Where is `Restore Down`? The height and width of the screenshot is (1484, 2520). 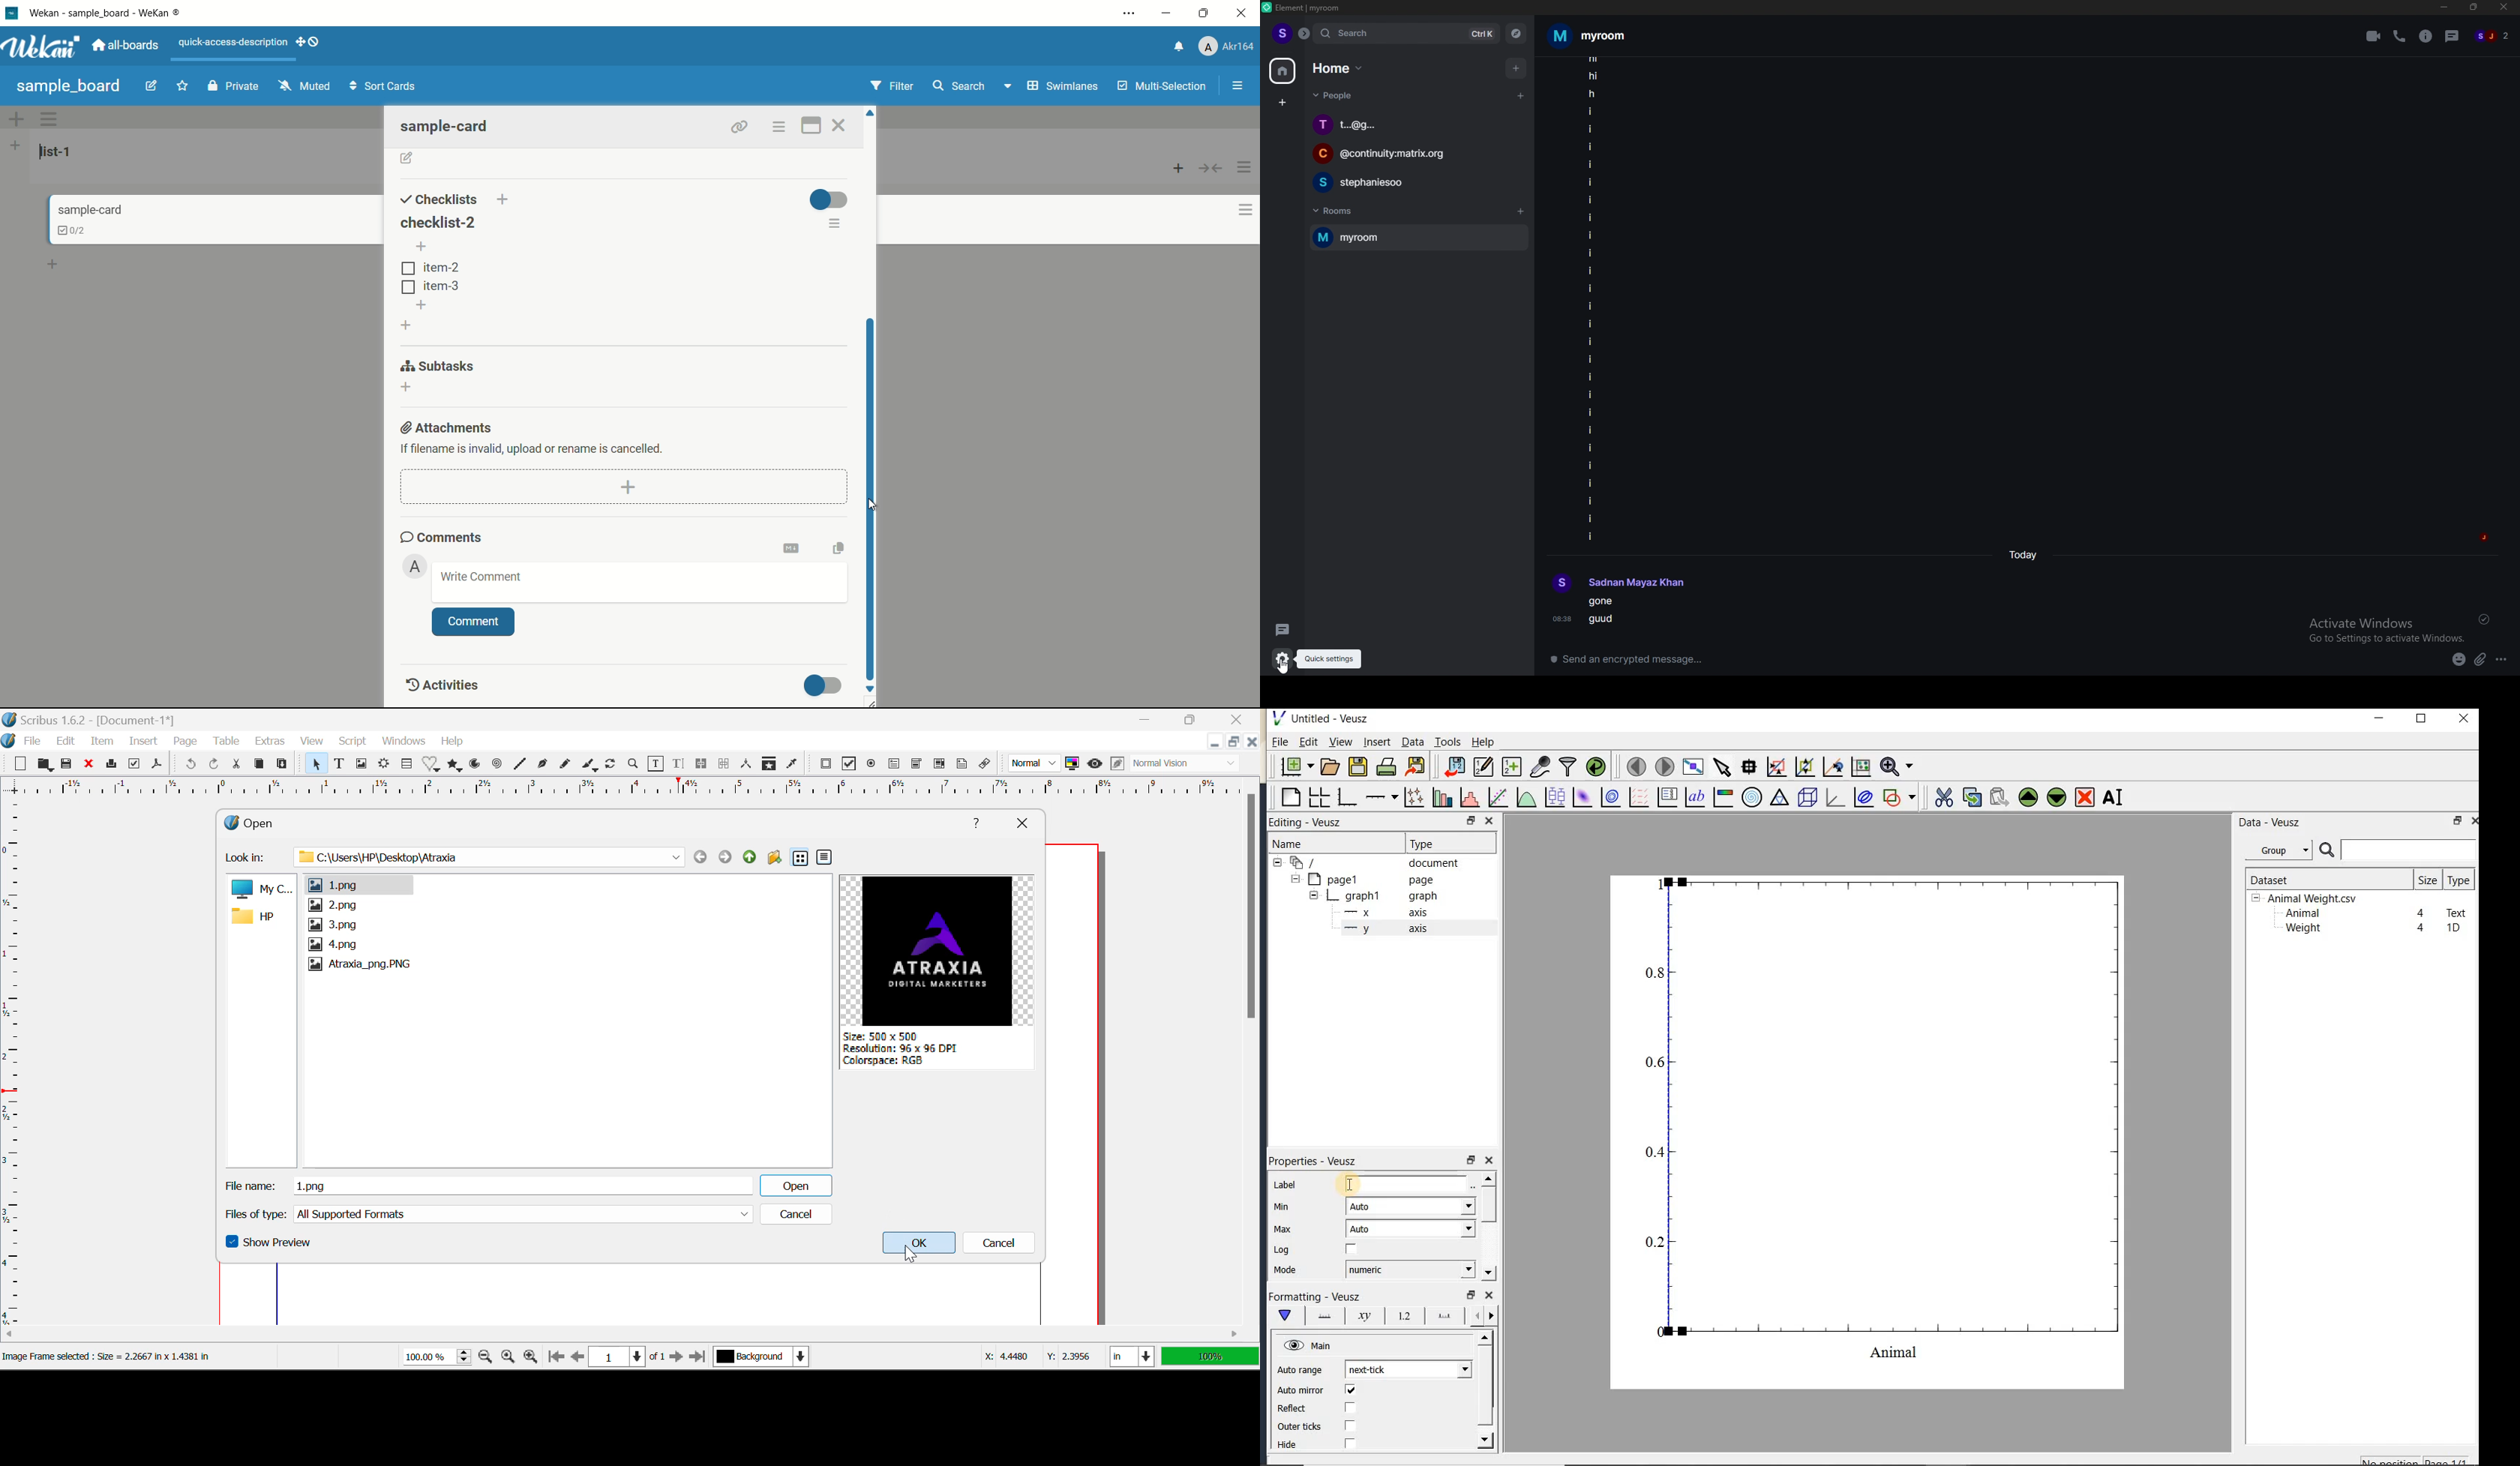
Restore Down is located at coordinates (1148, 718).